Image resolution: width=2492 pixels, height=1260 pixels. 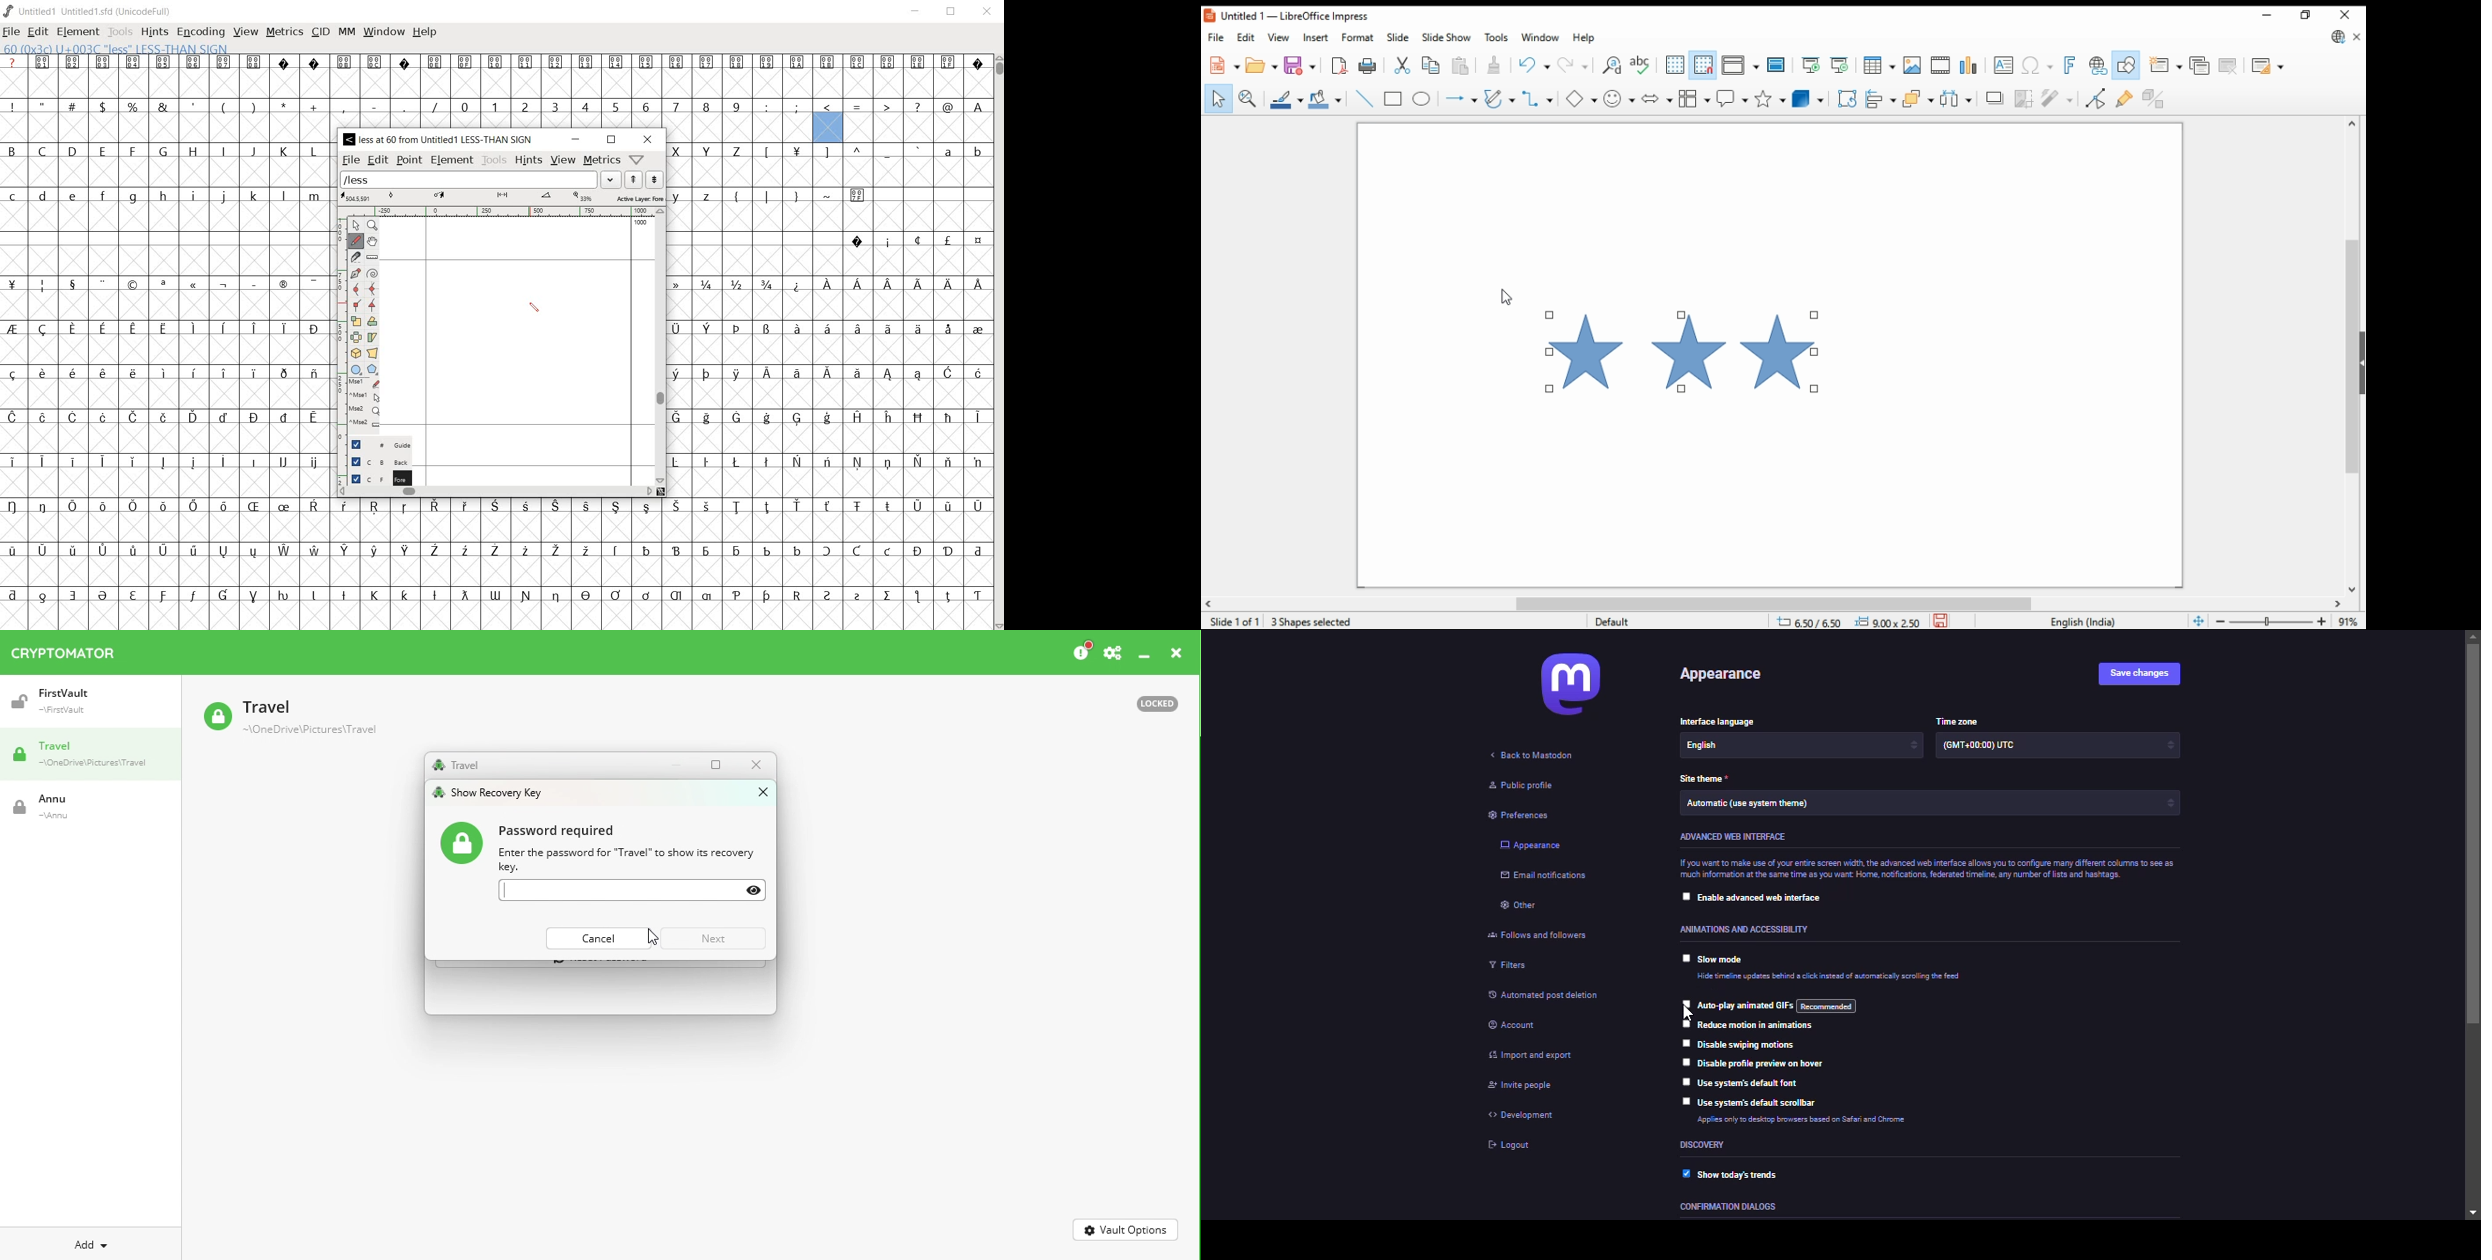 What do you see at coordinates (1548, 935) in the screenshot?
I see `follows and followers` at bounding box center [1548, 935].